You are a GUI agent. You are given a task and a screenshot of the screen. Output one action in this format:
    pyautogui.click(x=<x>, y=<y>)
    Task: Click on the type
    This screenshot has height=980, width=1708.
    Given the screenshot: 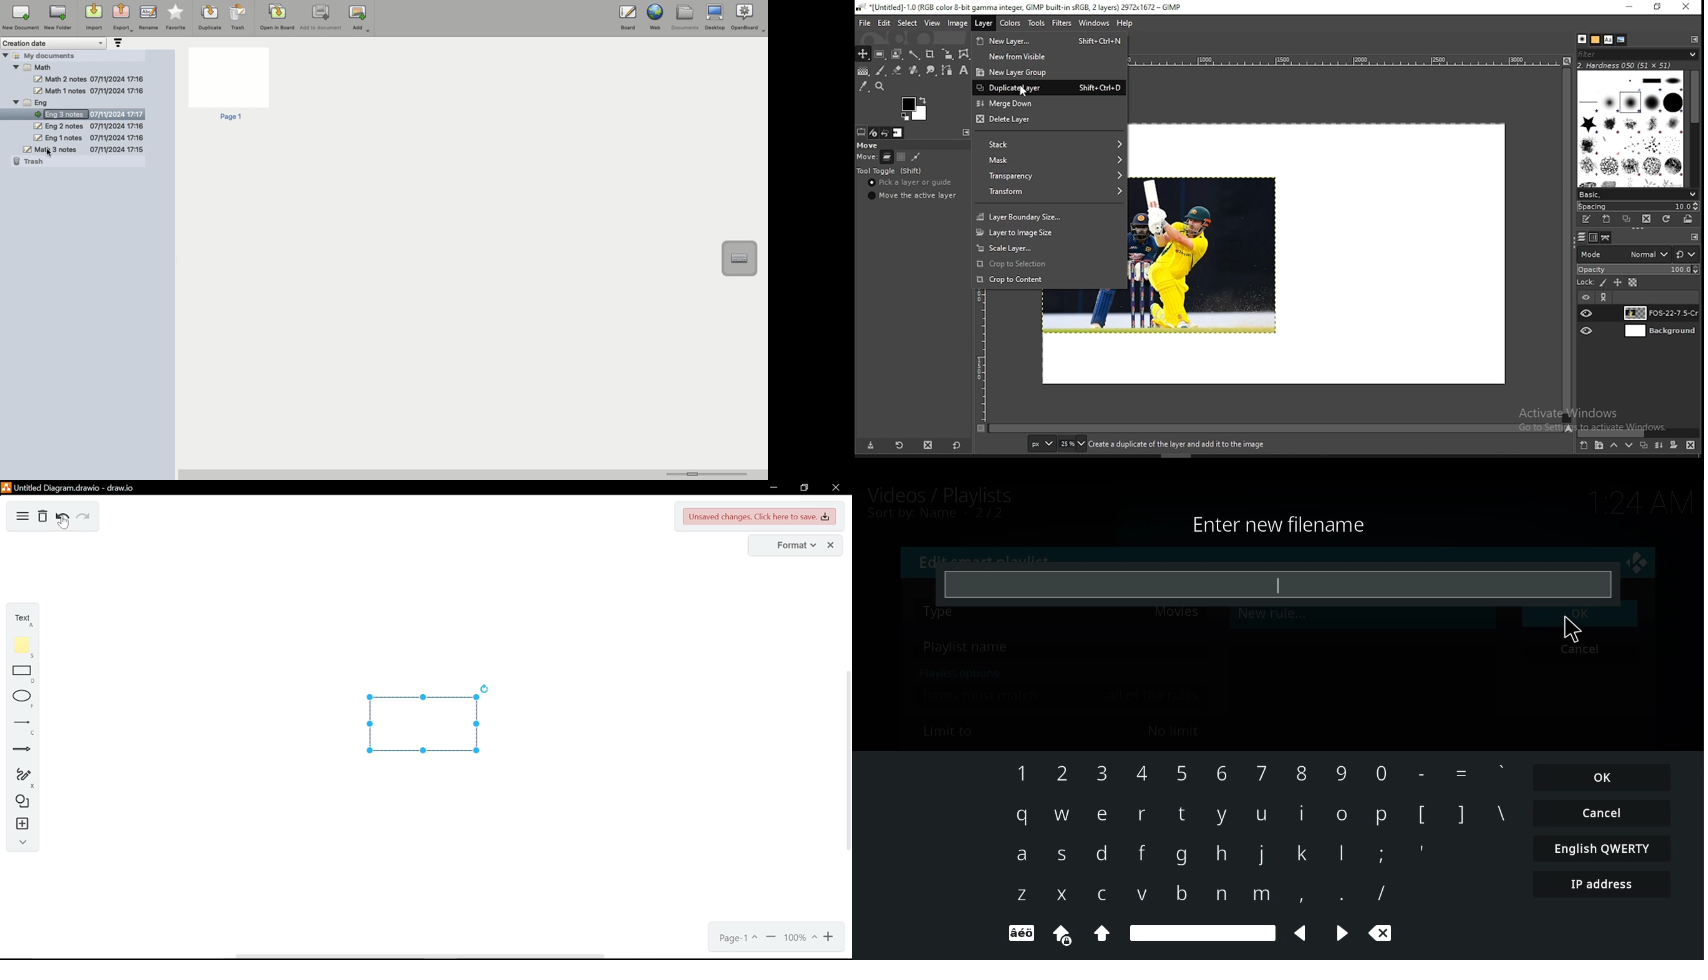 What is the action you would take?
    pyautogui.click(x=948, y=612)
    